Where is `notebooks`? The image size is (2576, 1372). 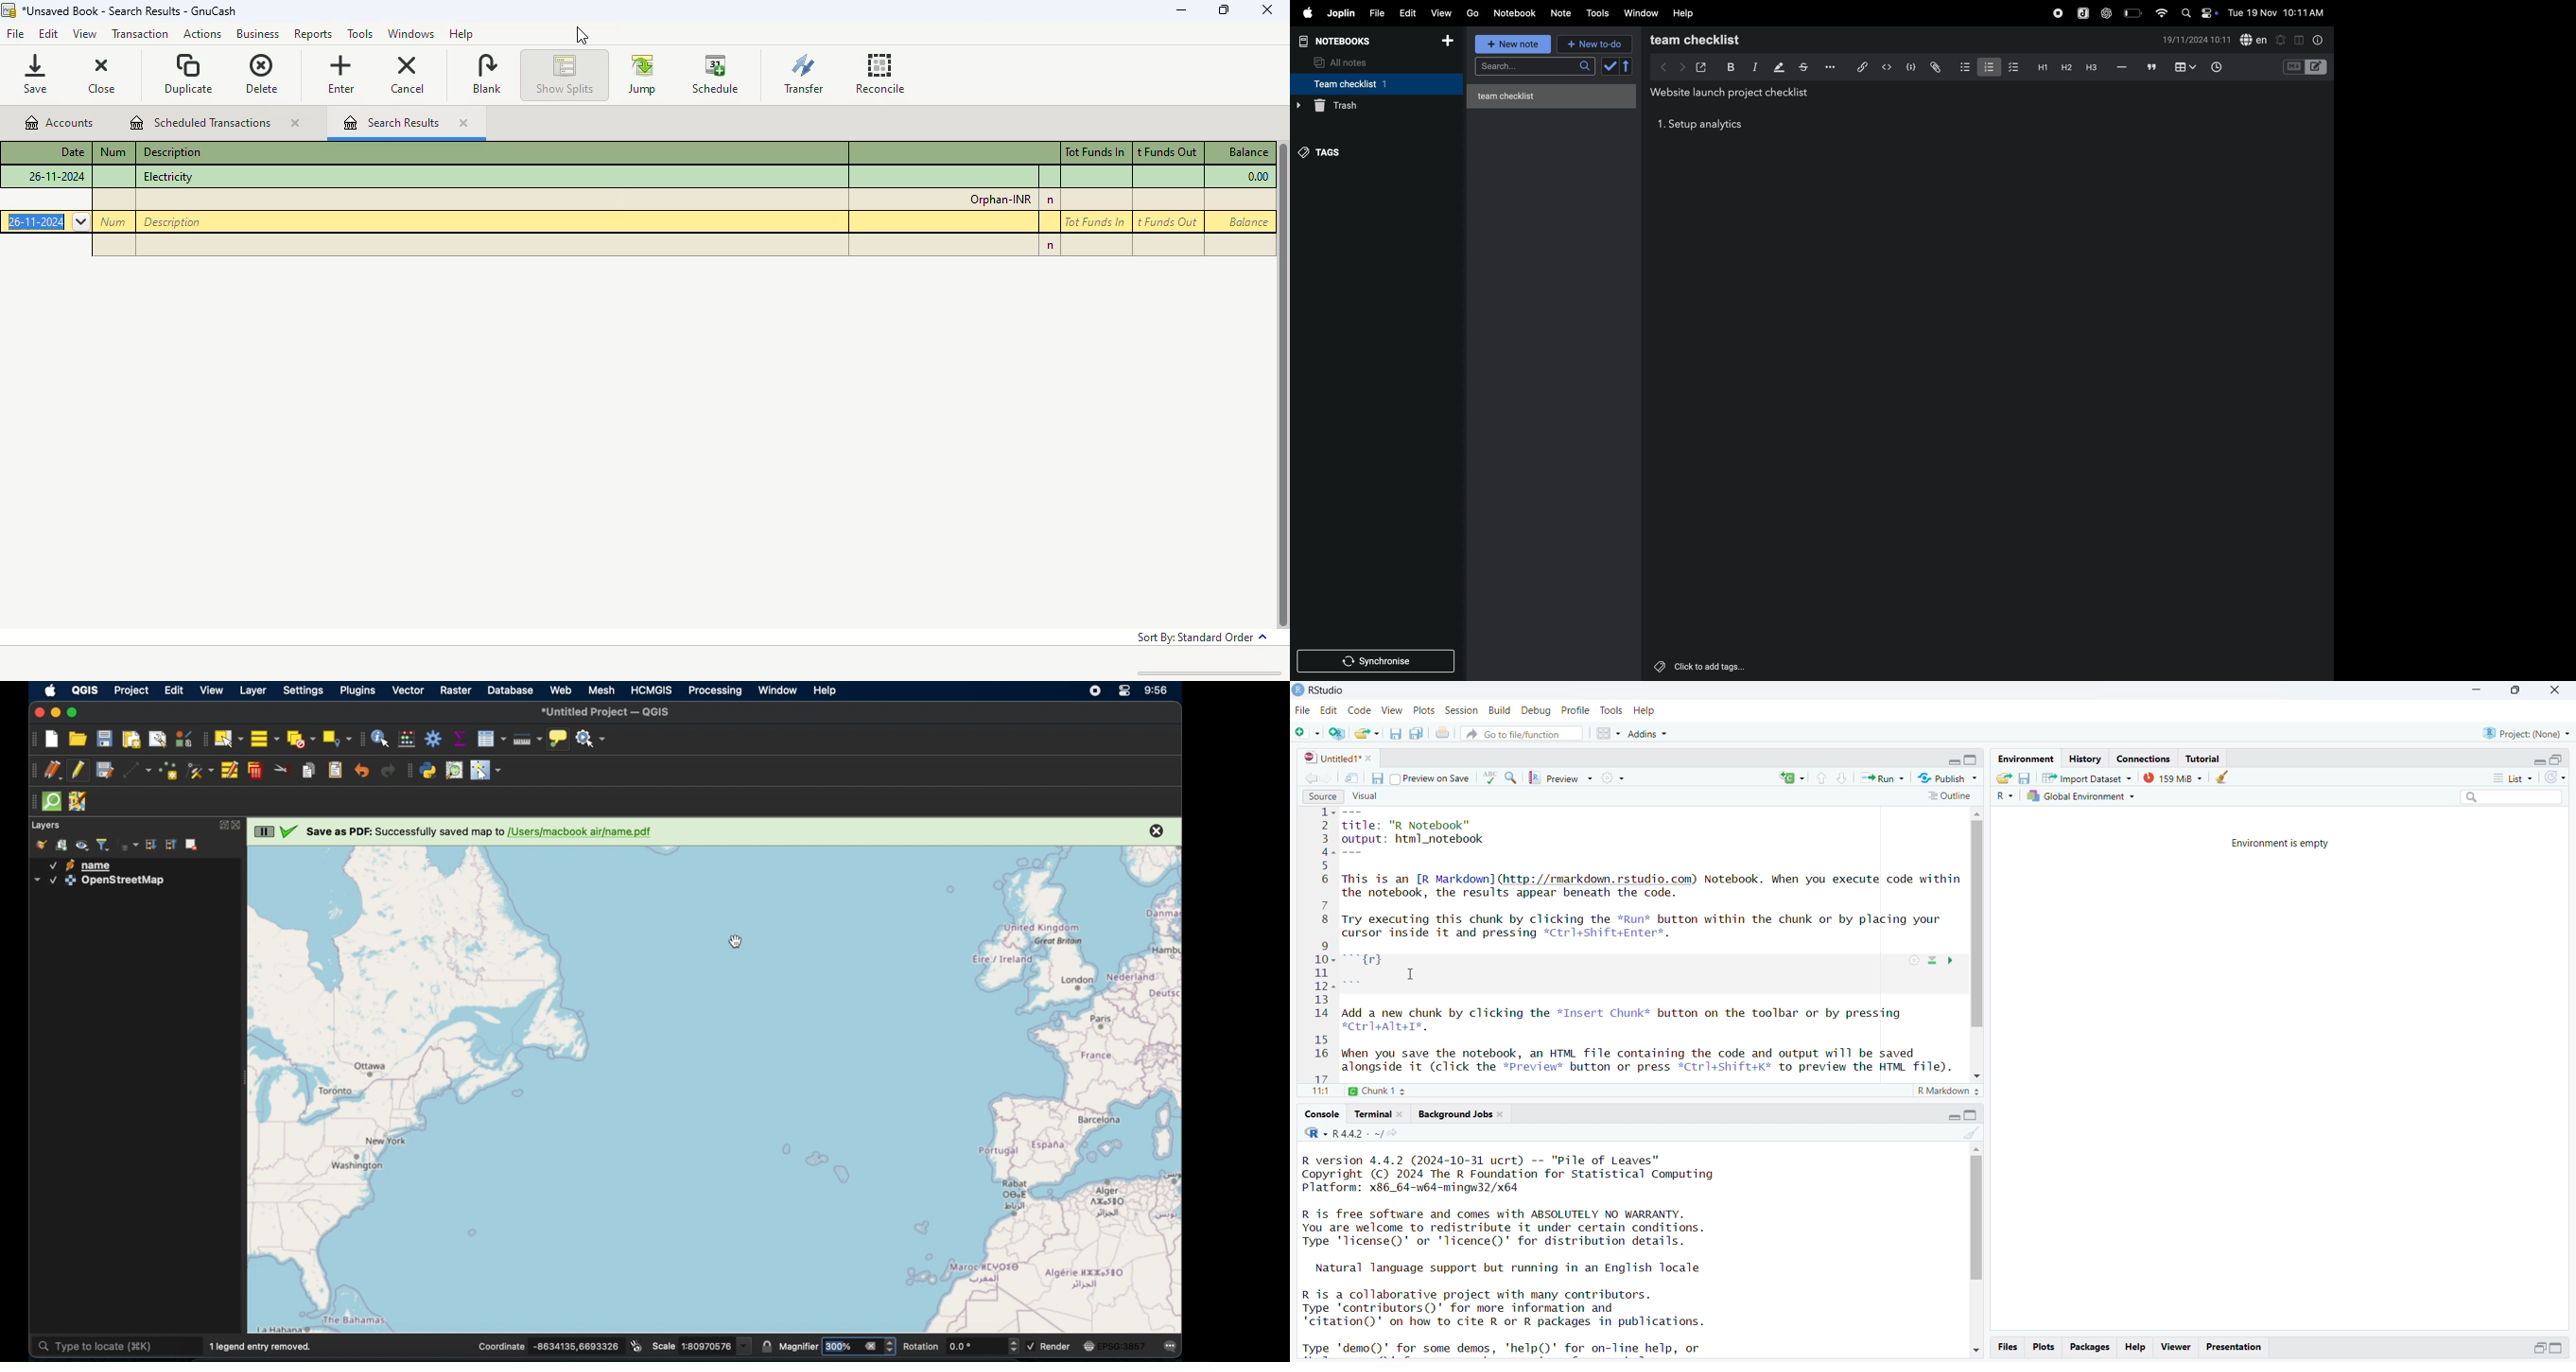 notebooks is located at coordinates (1340, 40).